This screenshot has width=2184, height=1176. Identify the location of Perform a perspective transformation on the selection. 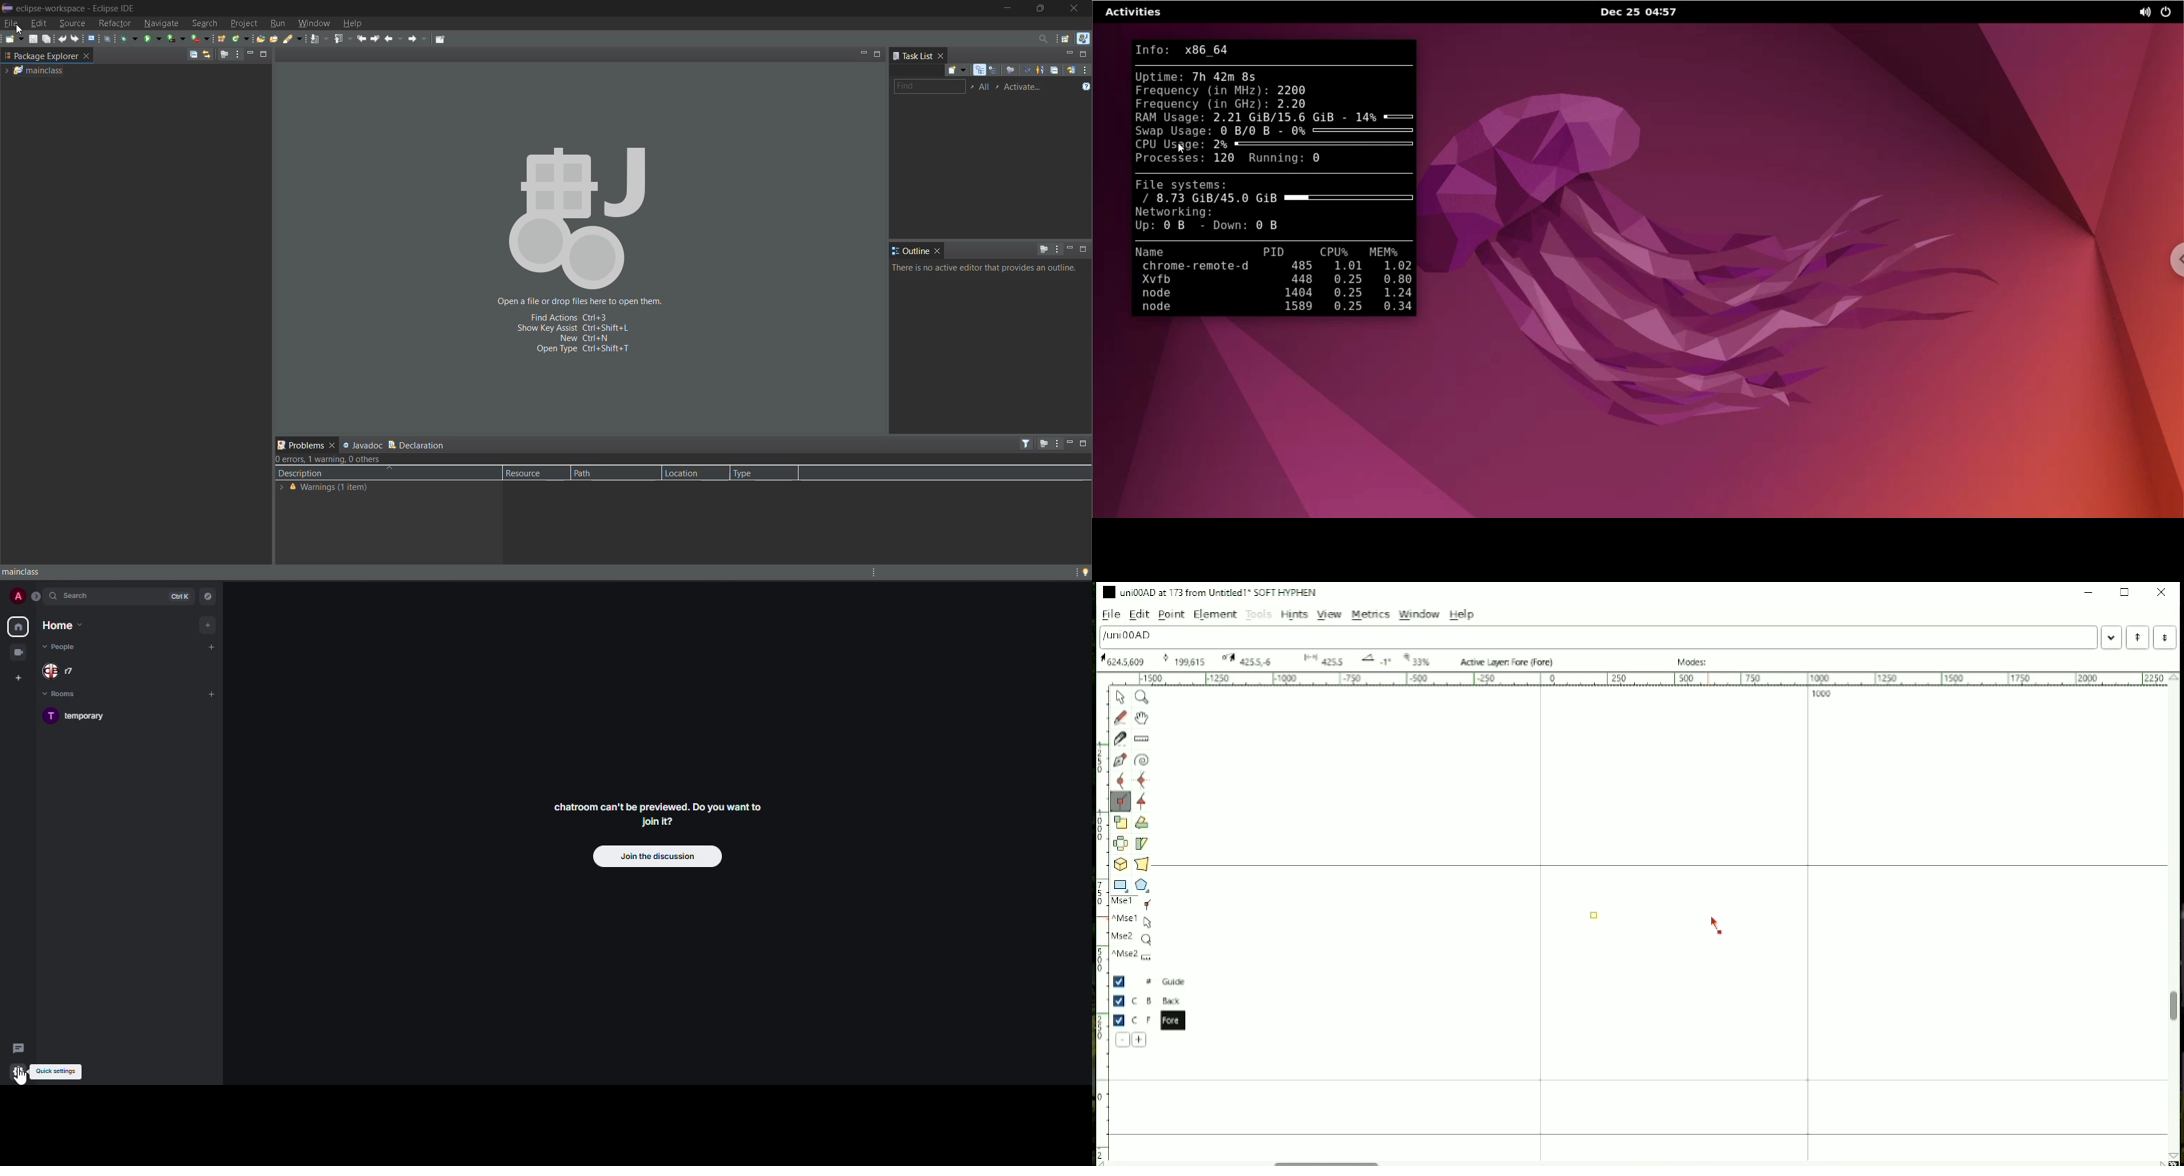
(1142, 863).